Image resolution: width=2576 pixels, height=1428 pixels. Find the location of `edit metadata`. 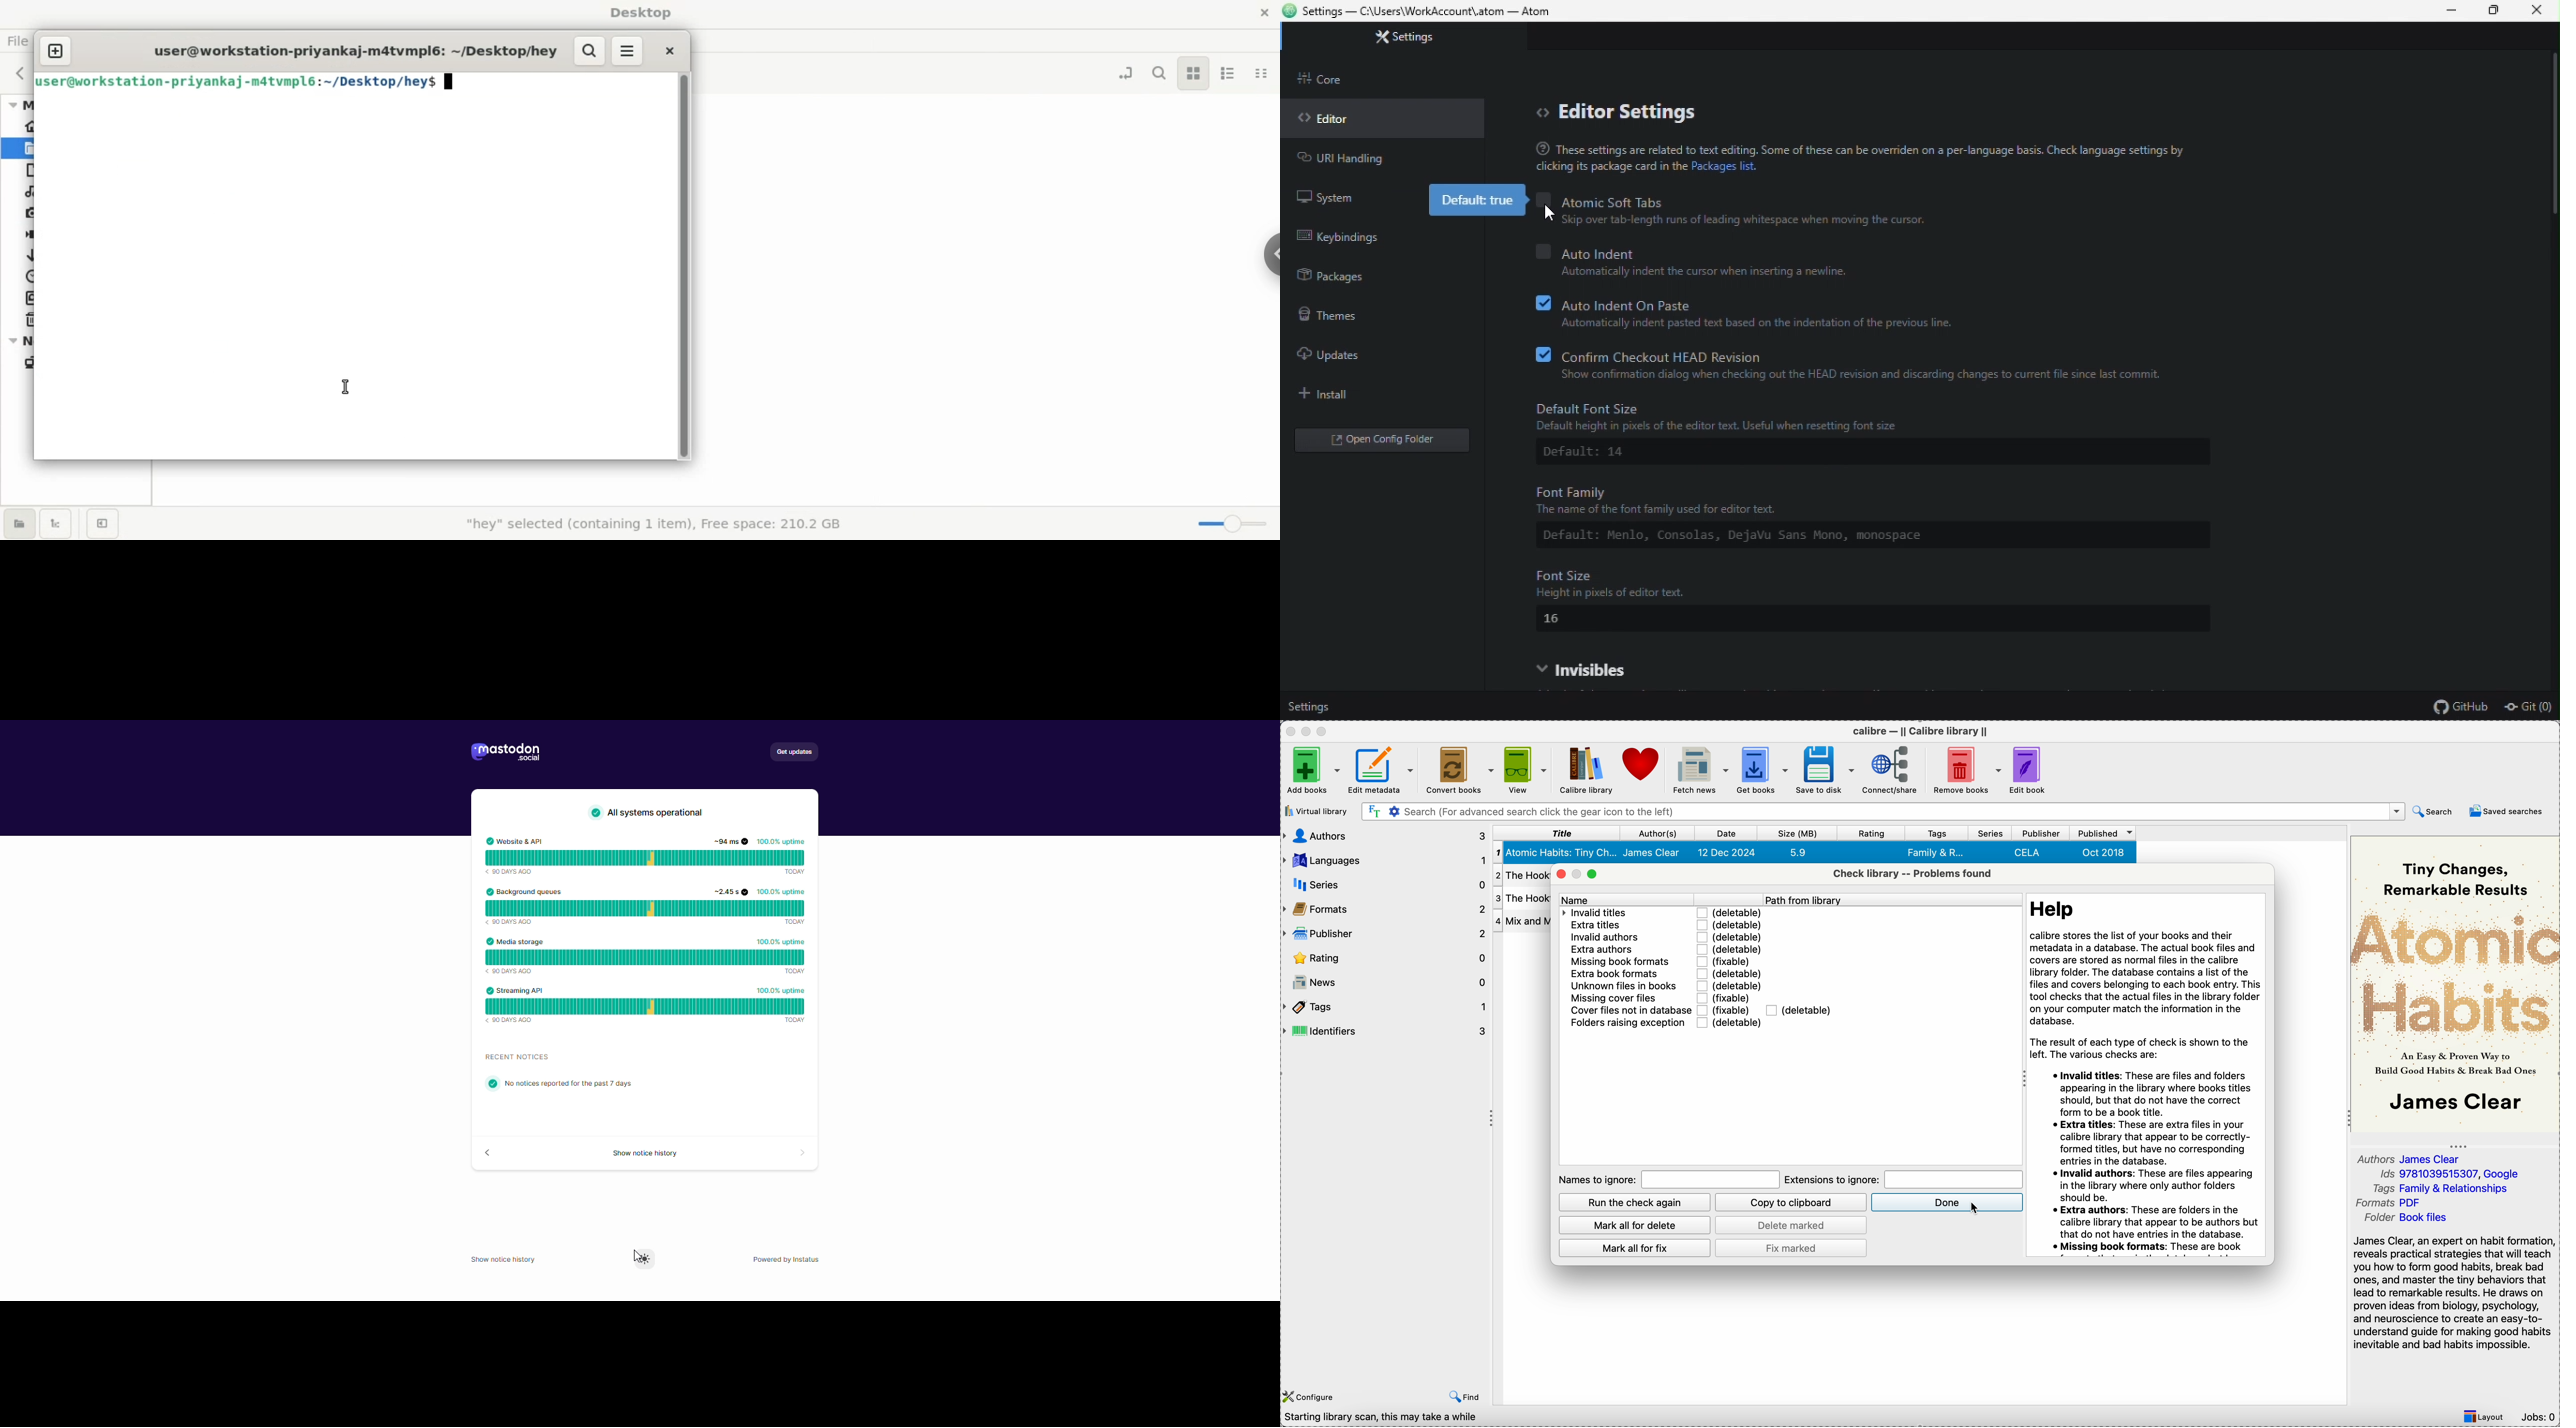

edit metadata is located at coordinates (1382, 773).